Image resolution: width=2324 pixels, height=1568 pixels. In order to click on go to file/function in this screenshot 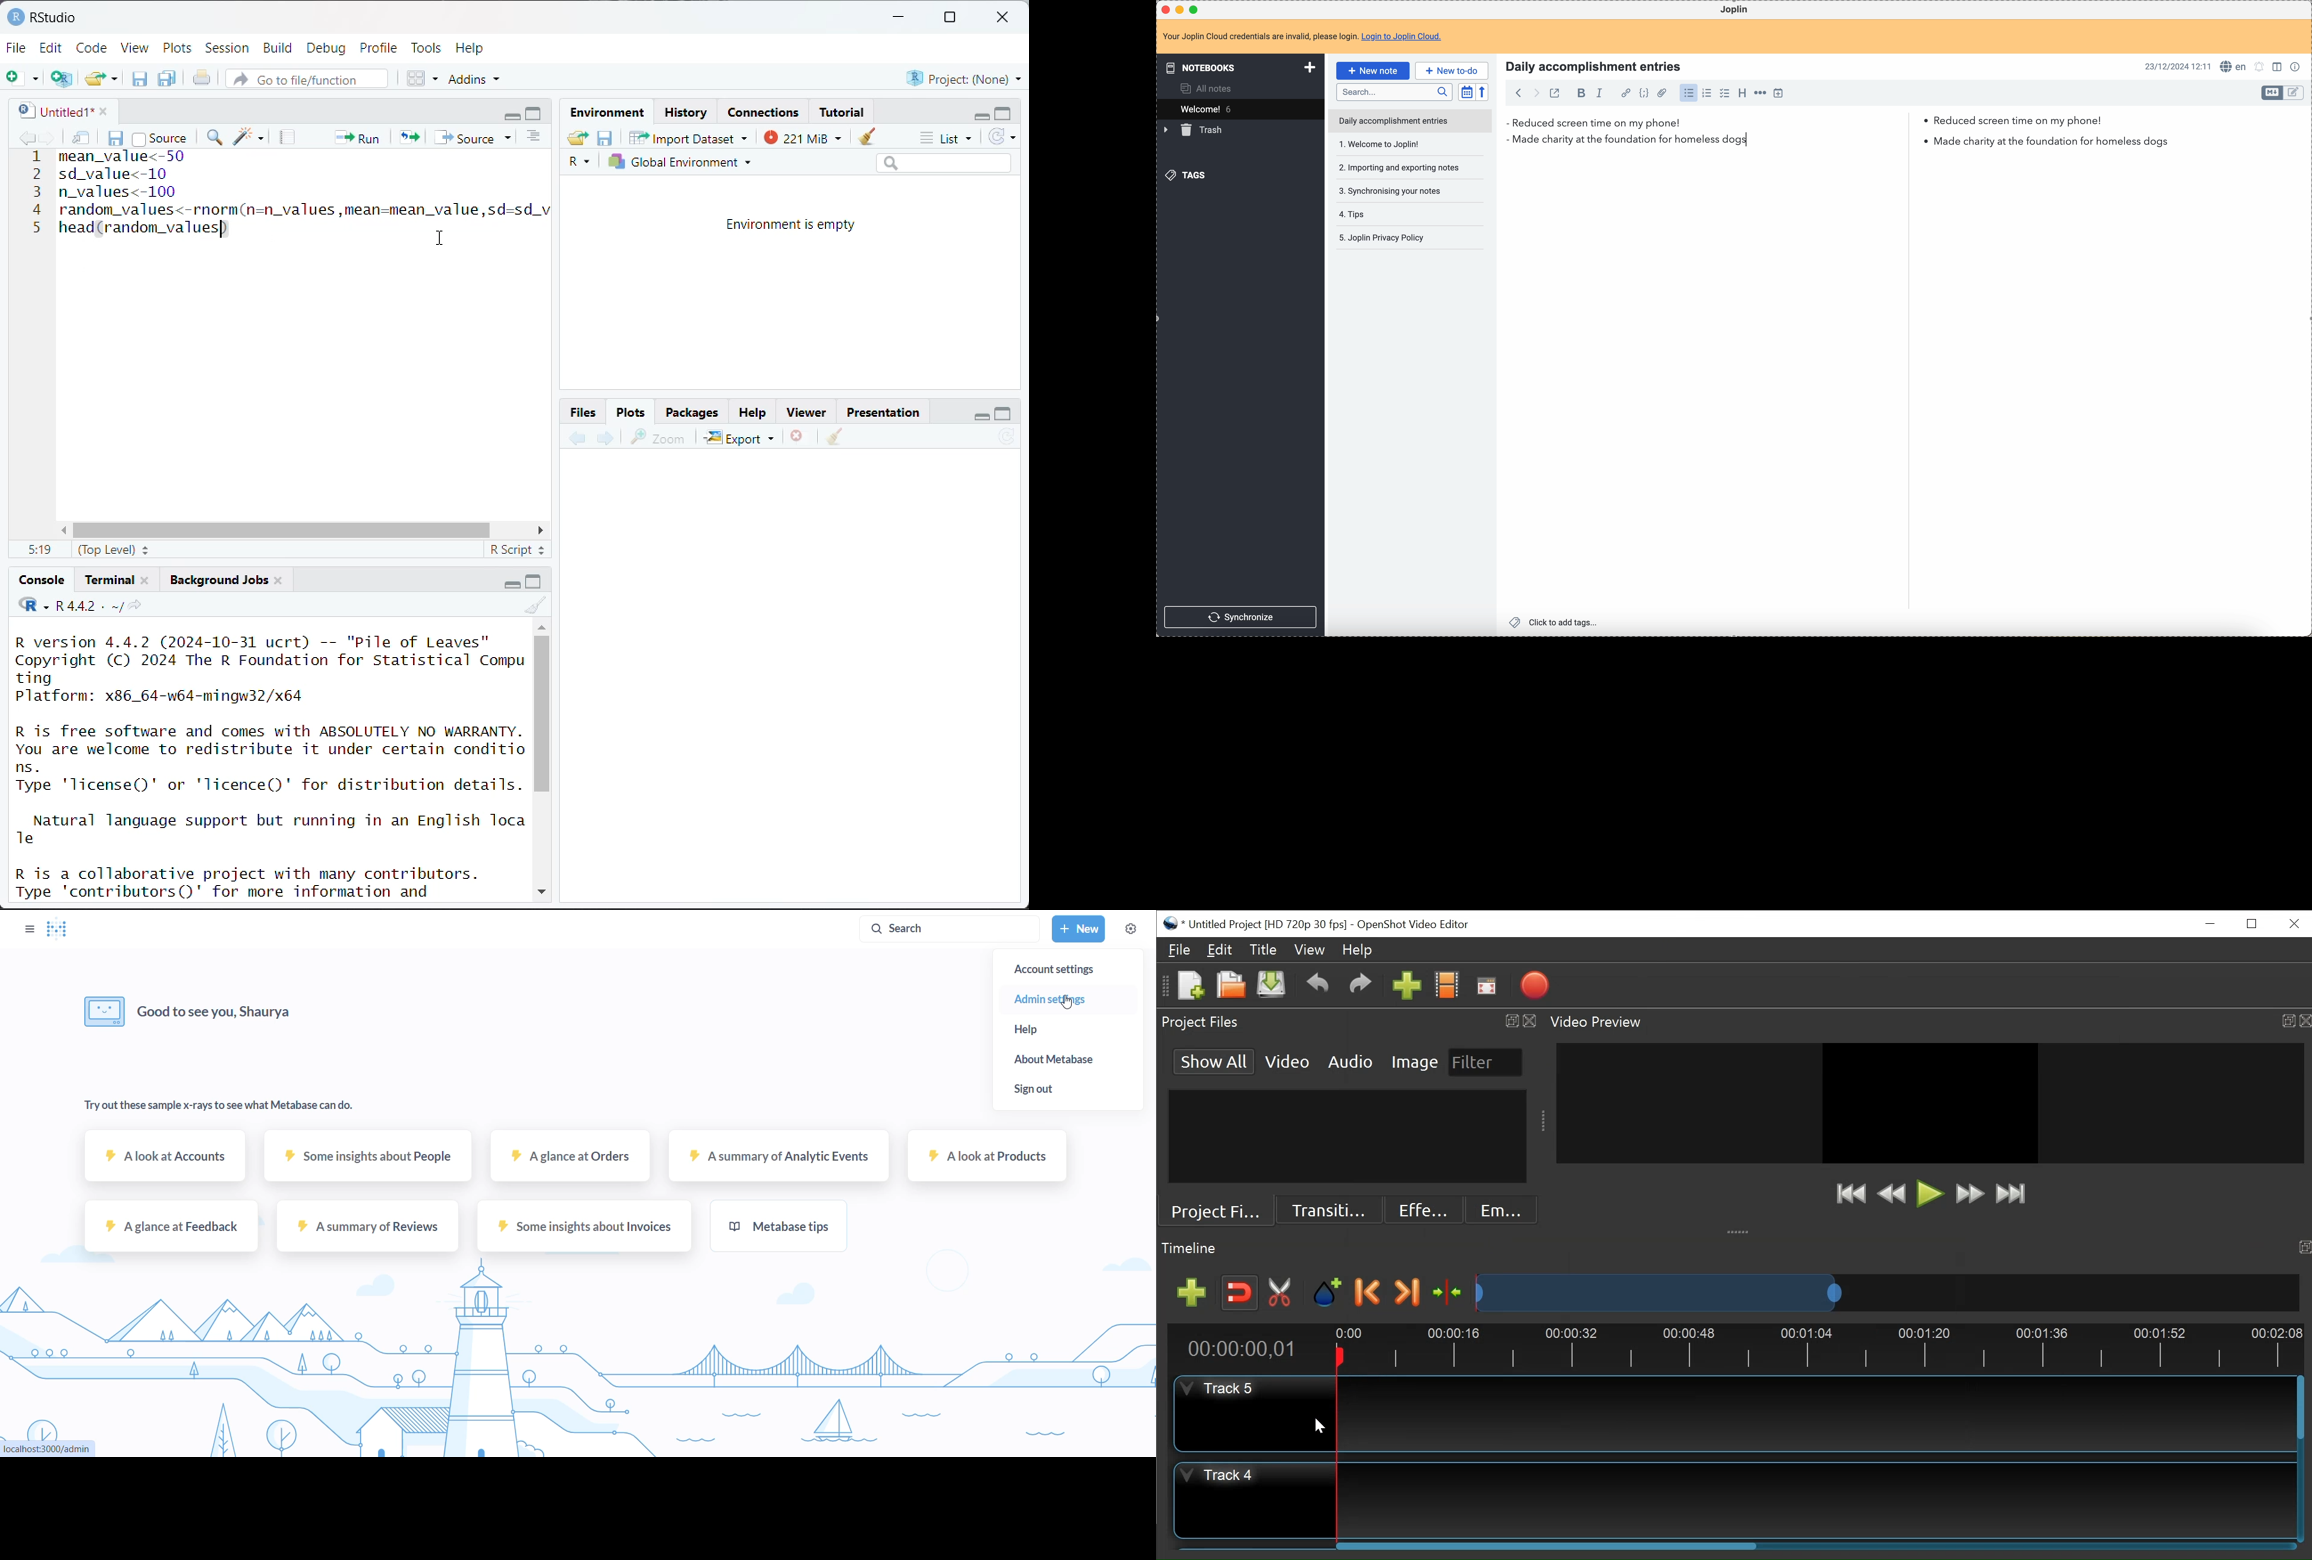, I will do `click(305, 80)`.